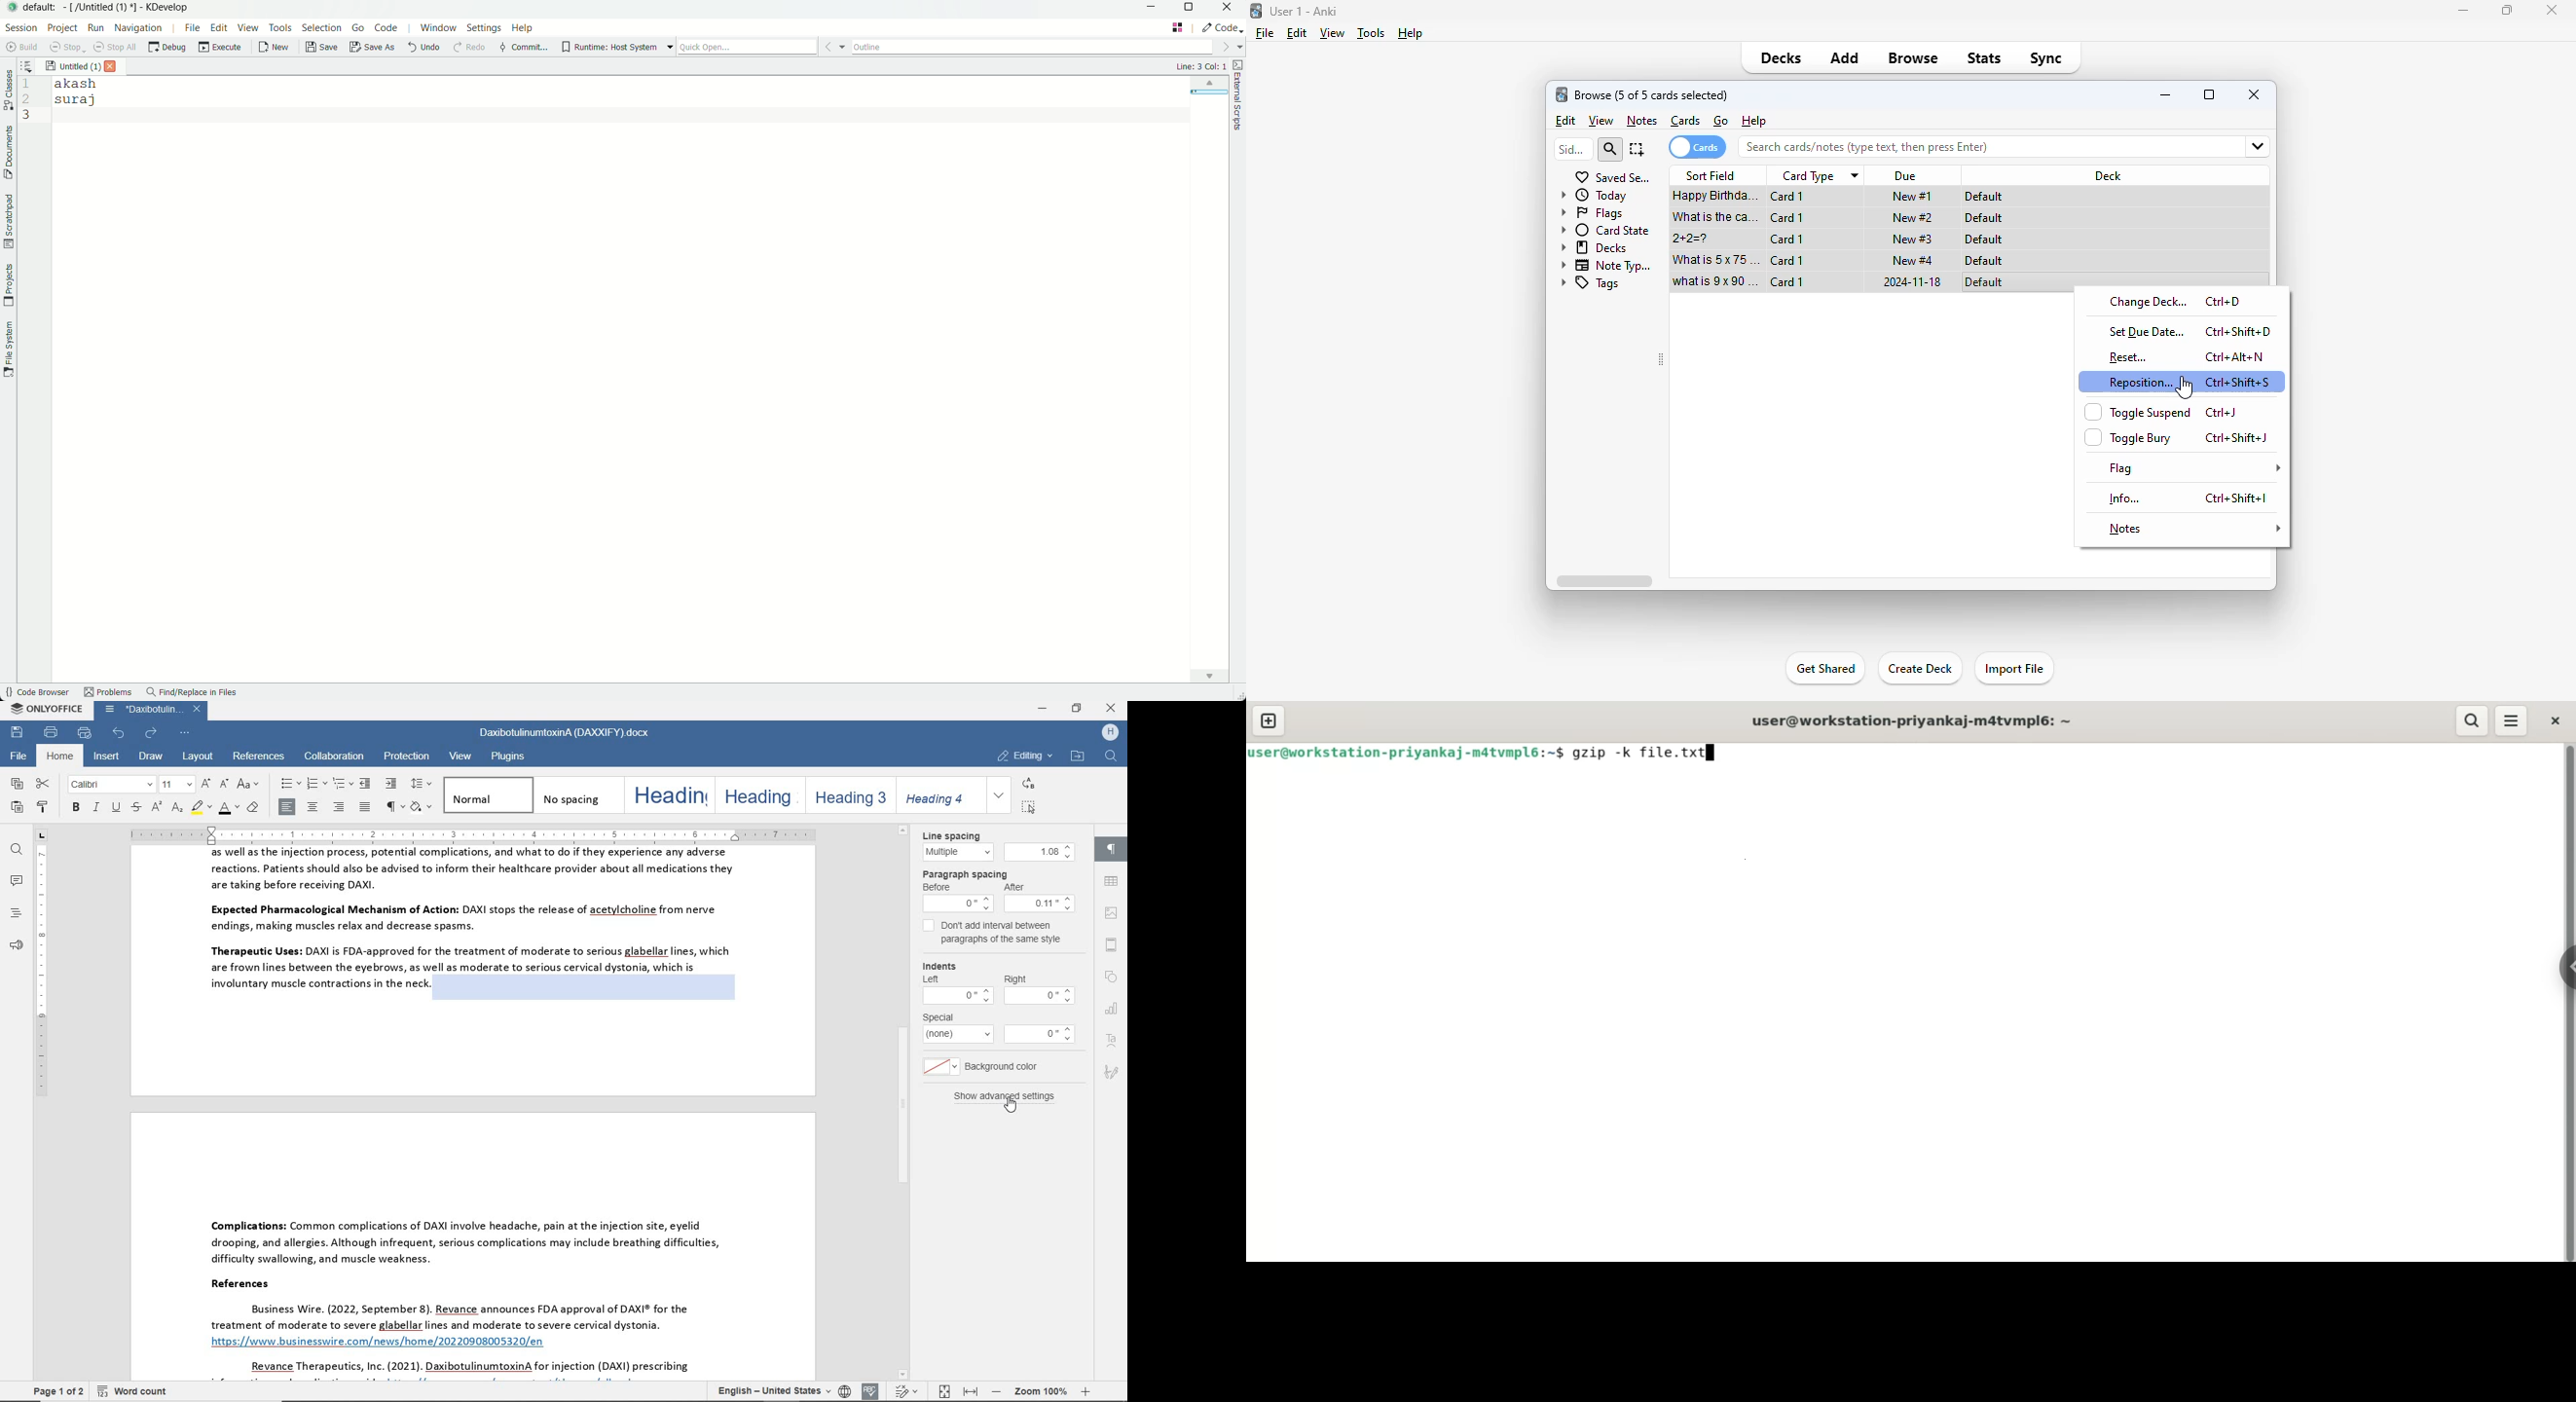  I want to click on font size, so click(175, 785).